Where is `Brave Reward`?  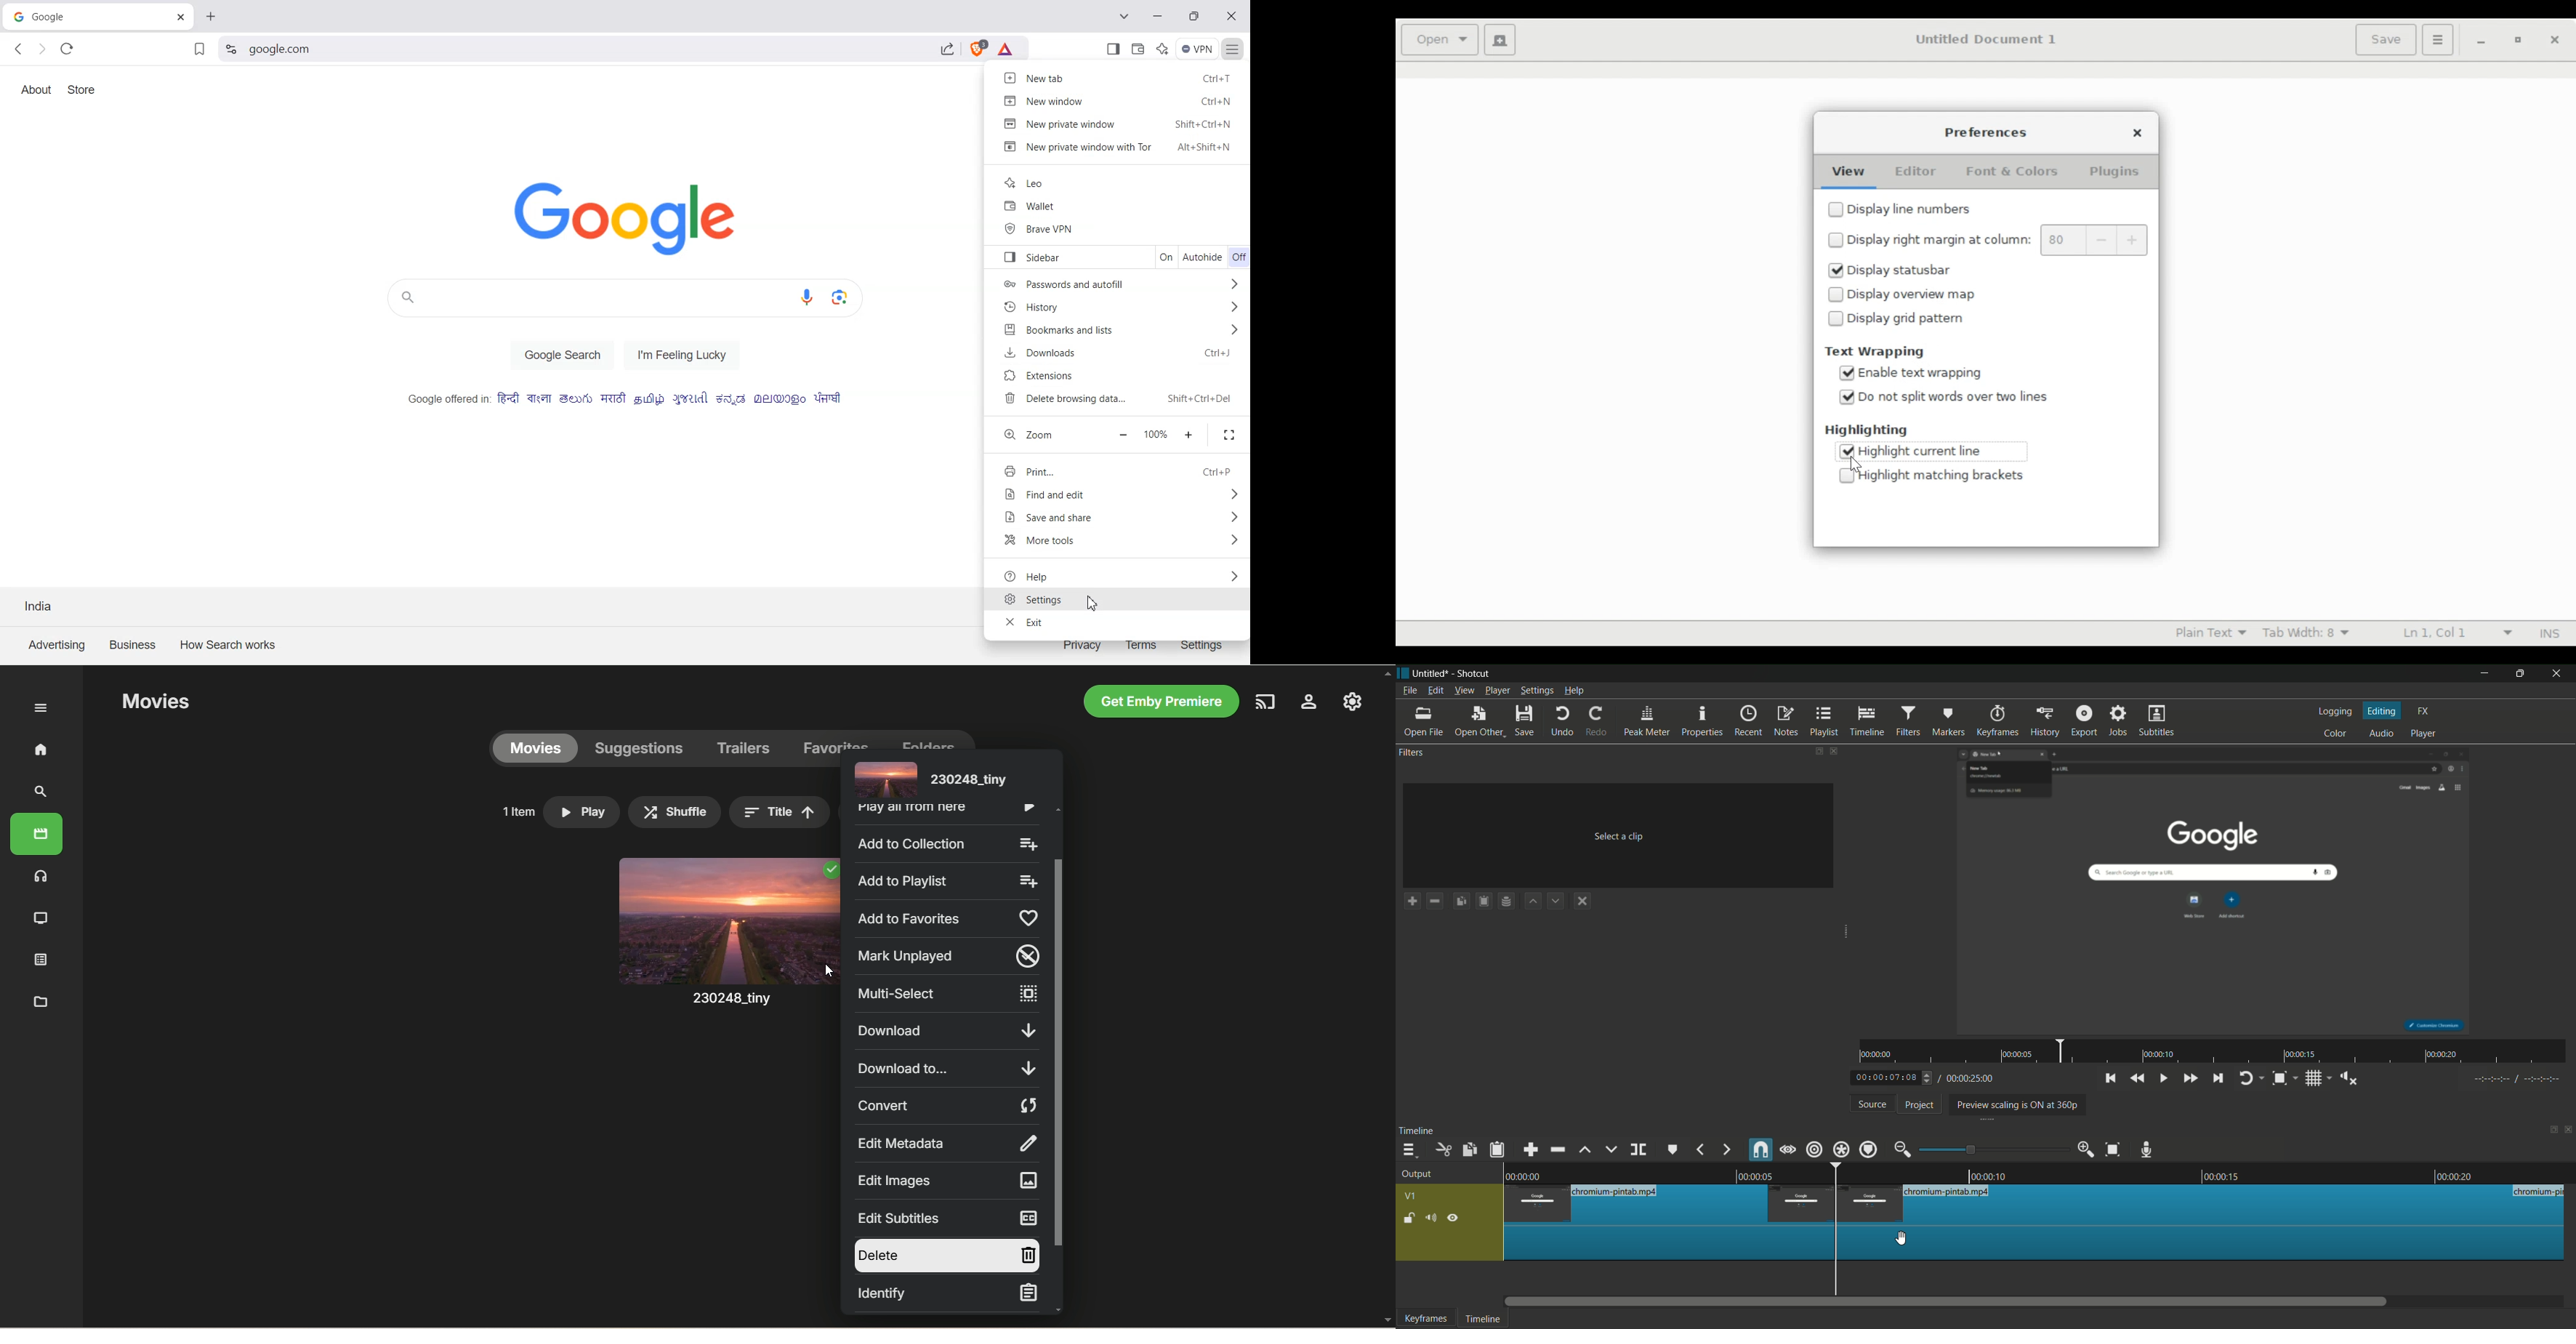
Brave Reward is located at coordinates (1007, 51).